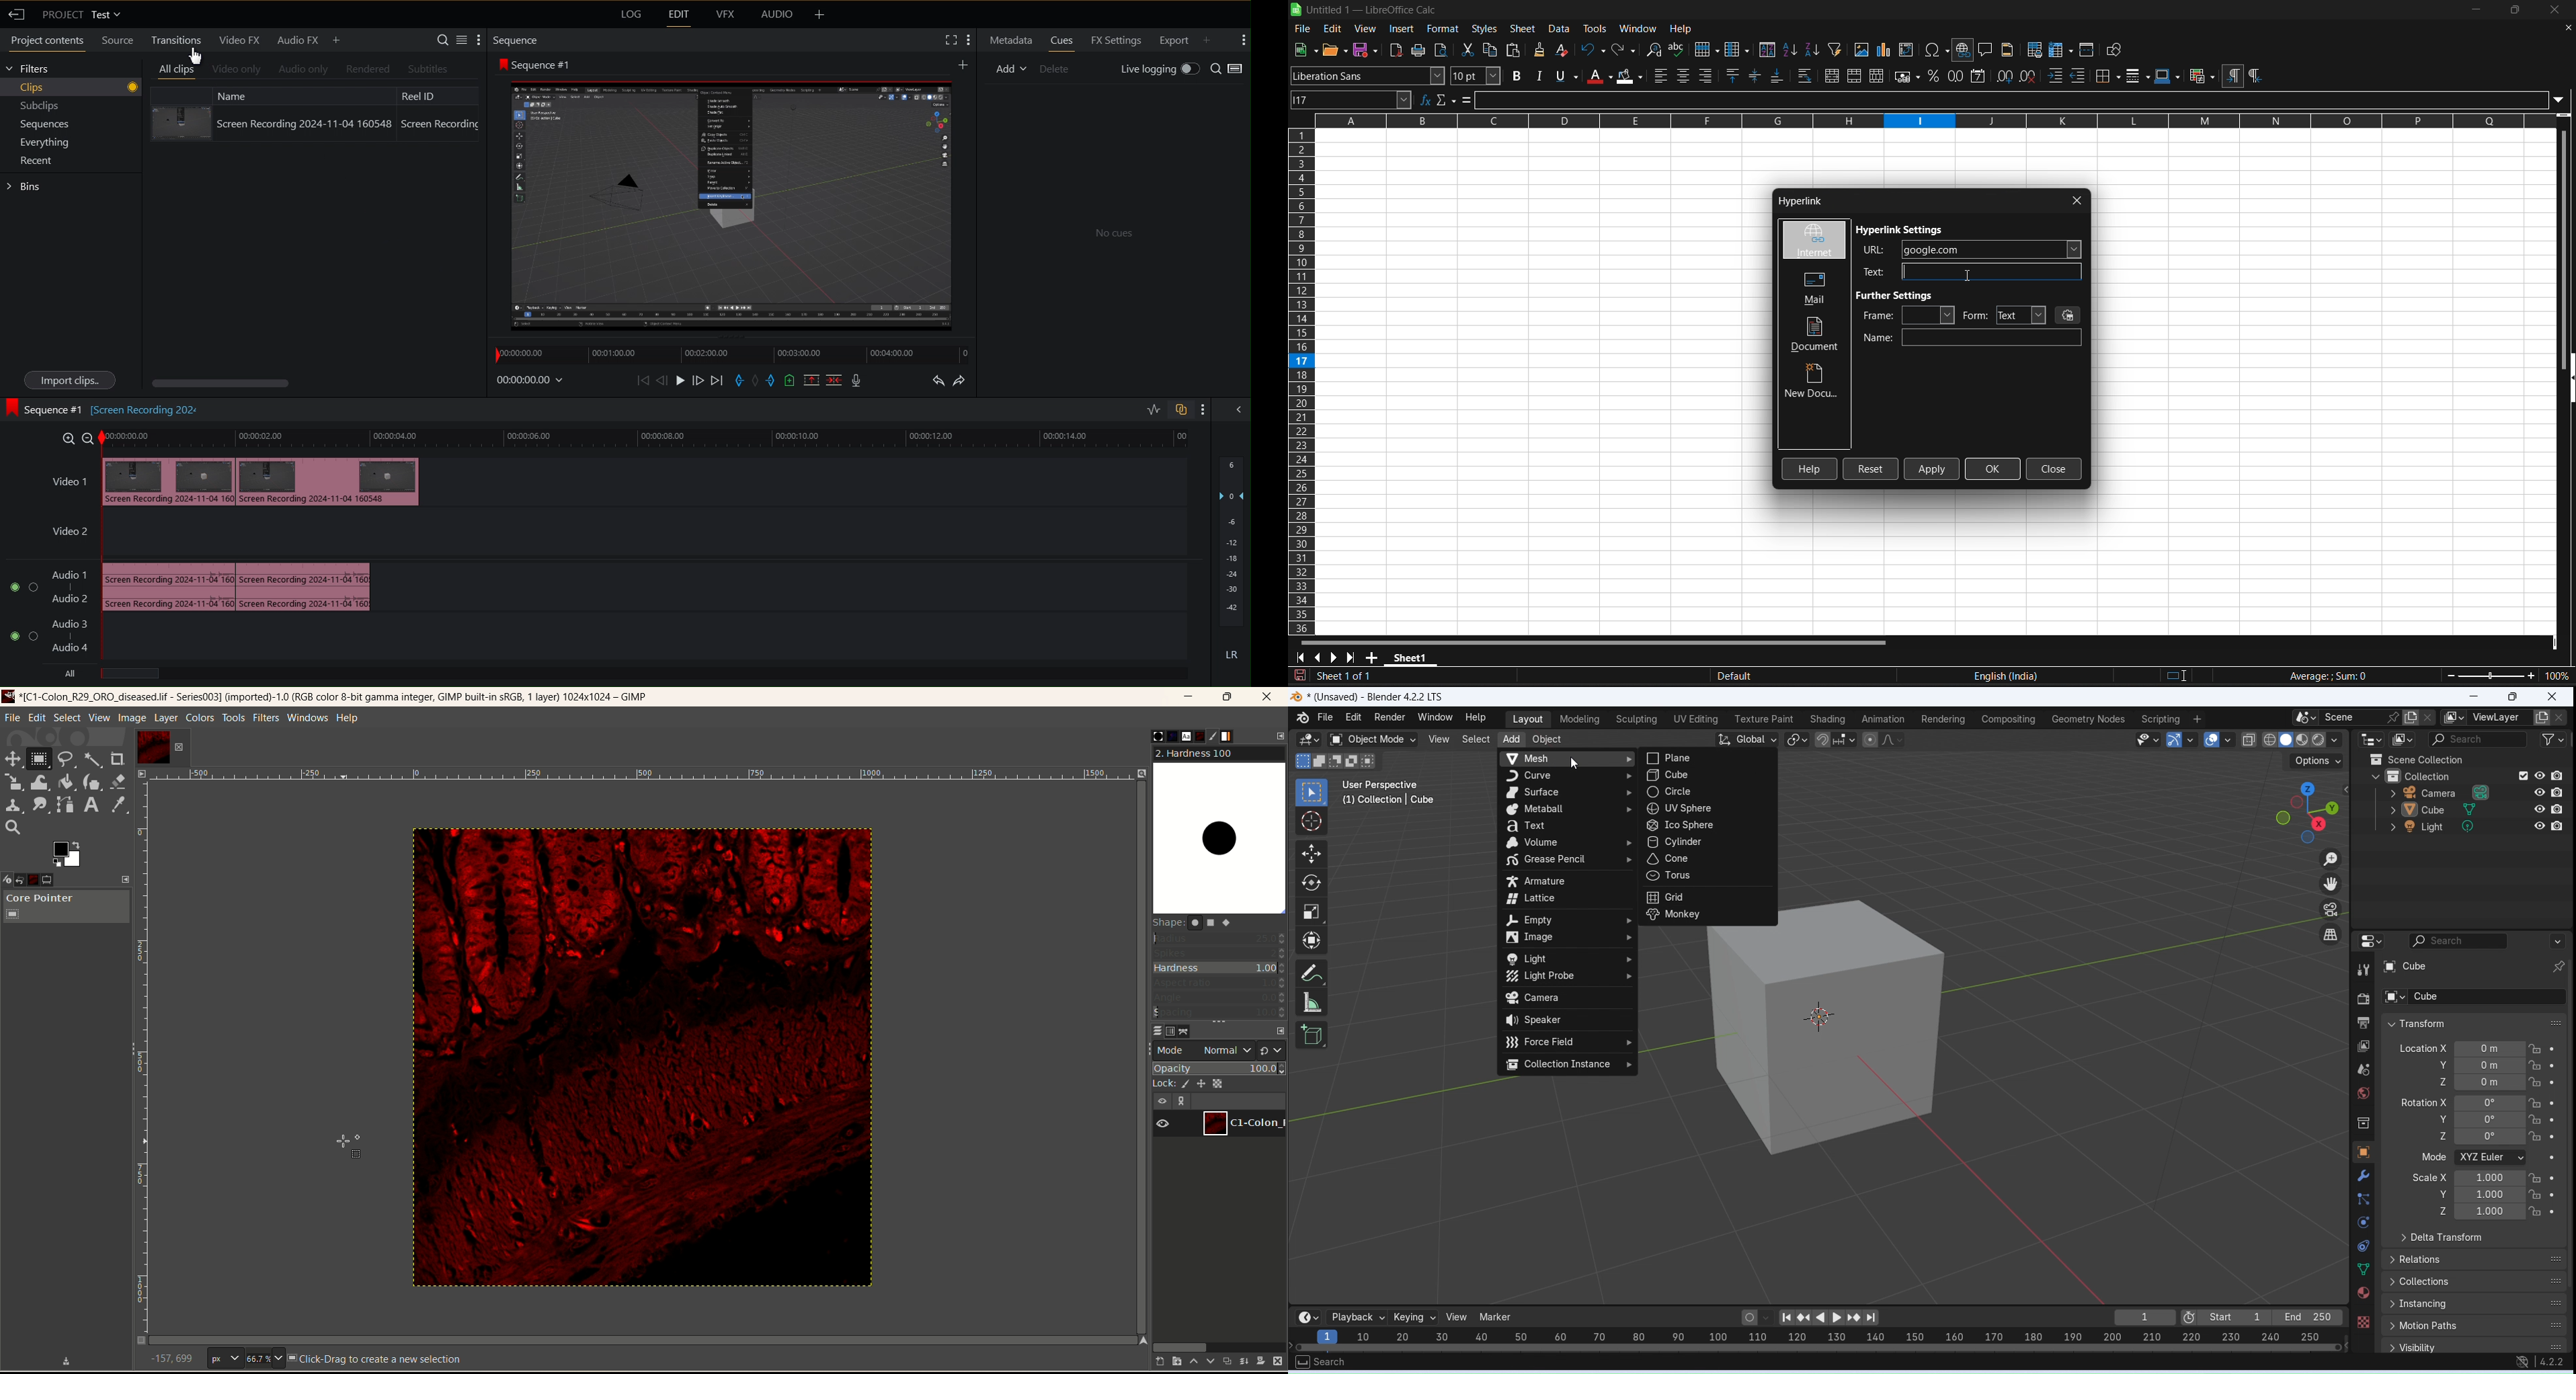 The height and width of the screenshot is (1400, 2576). Describe the element at coordinates (2423, 1048) in the screenshot. I see `Location X` at that location.